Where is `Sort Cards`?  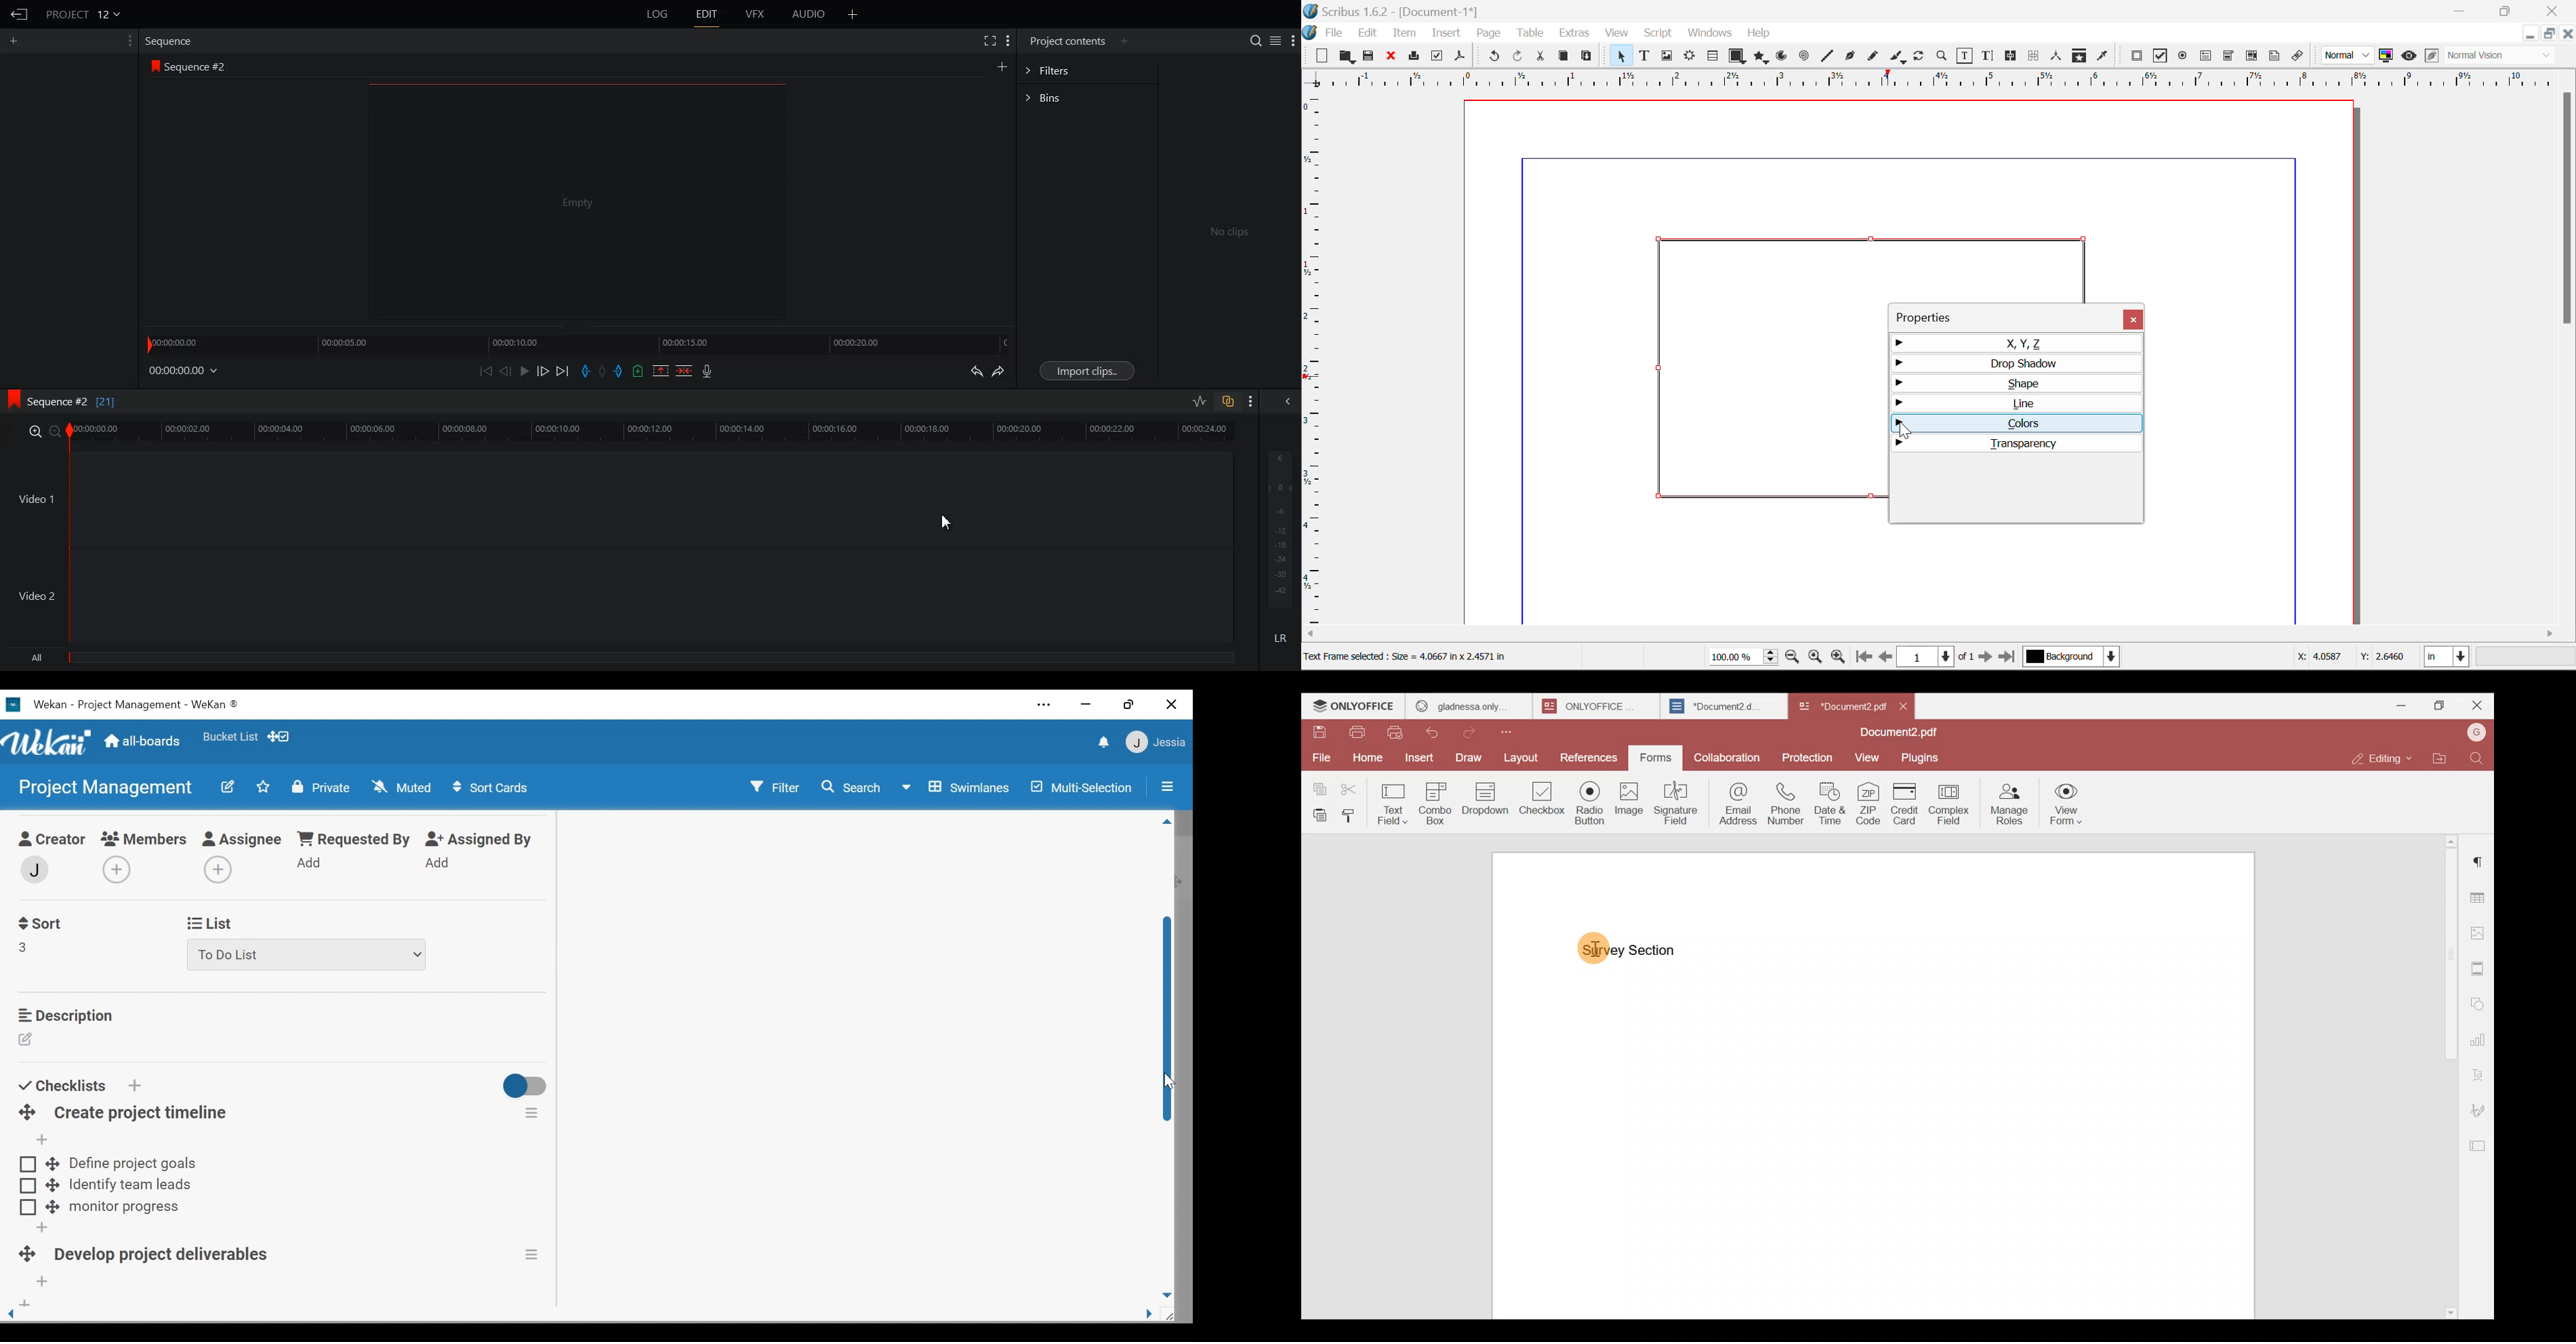
Sort Cards is located at coordinates (493, 787).